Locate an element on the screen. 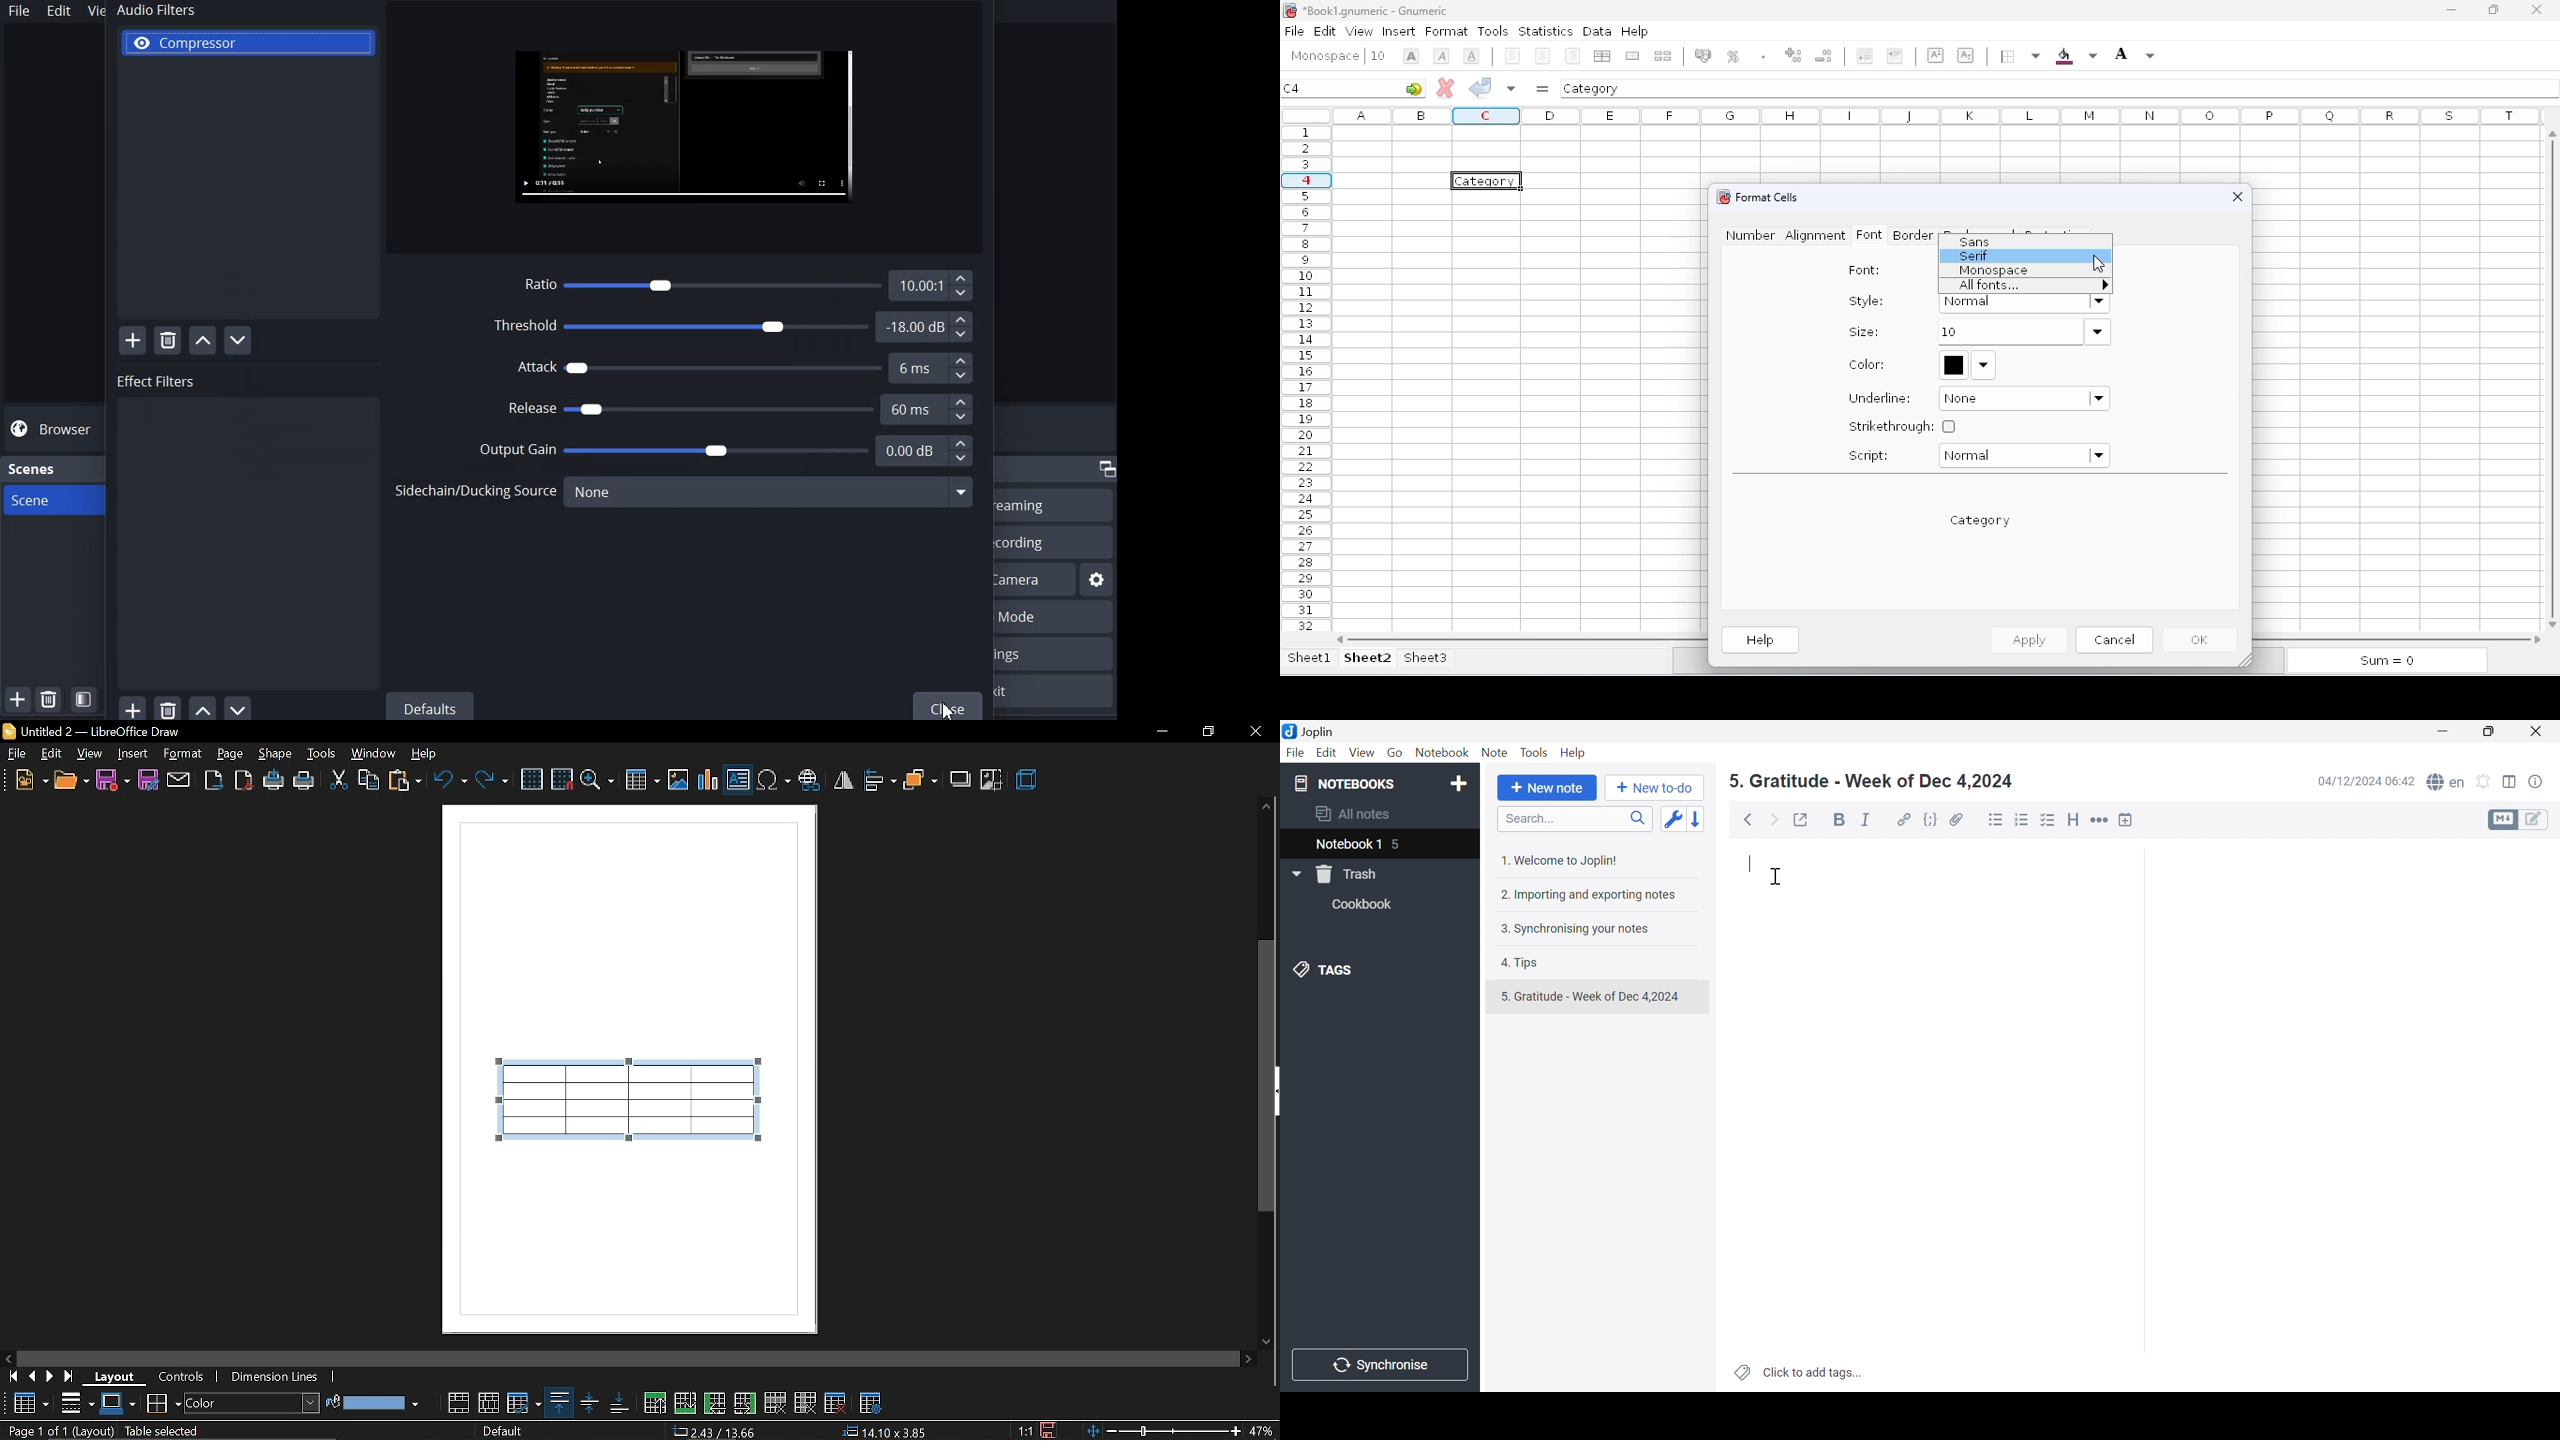  View is located at coordinates (1361, 754).